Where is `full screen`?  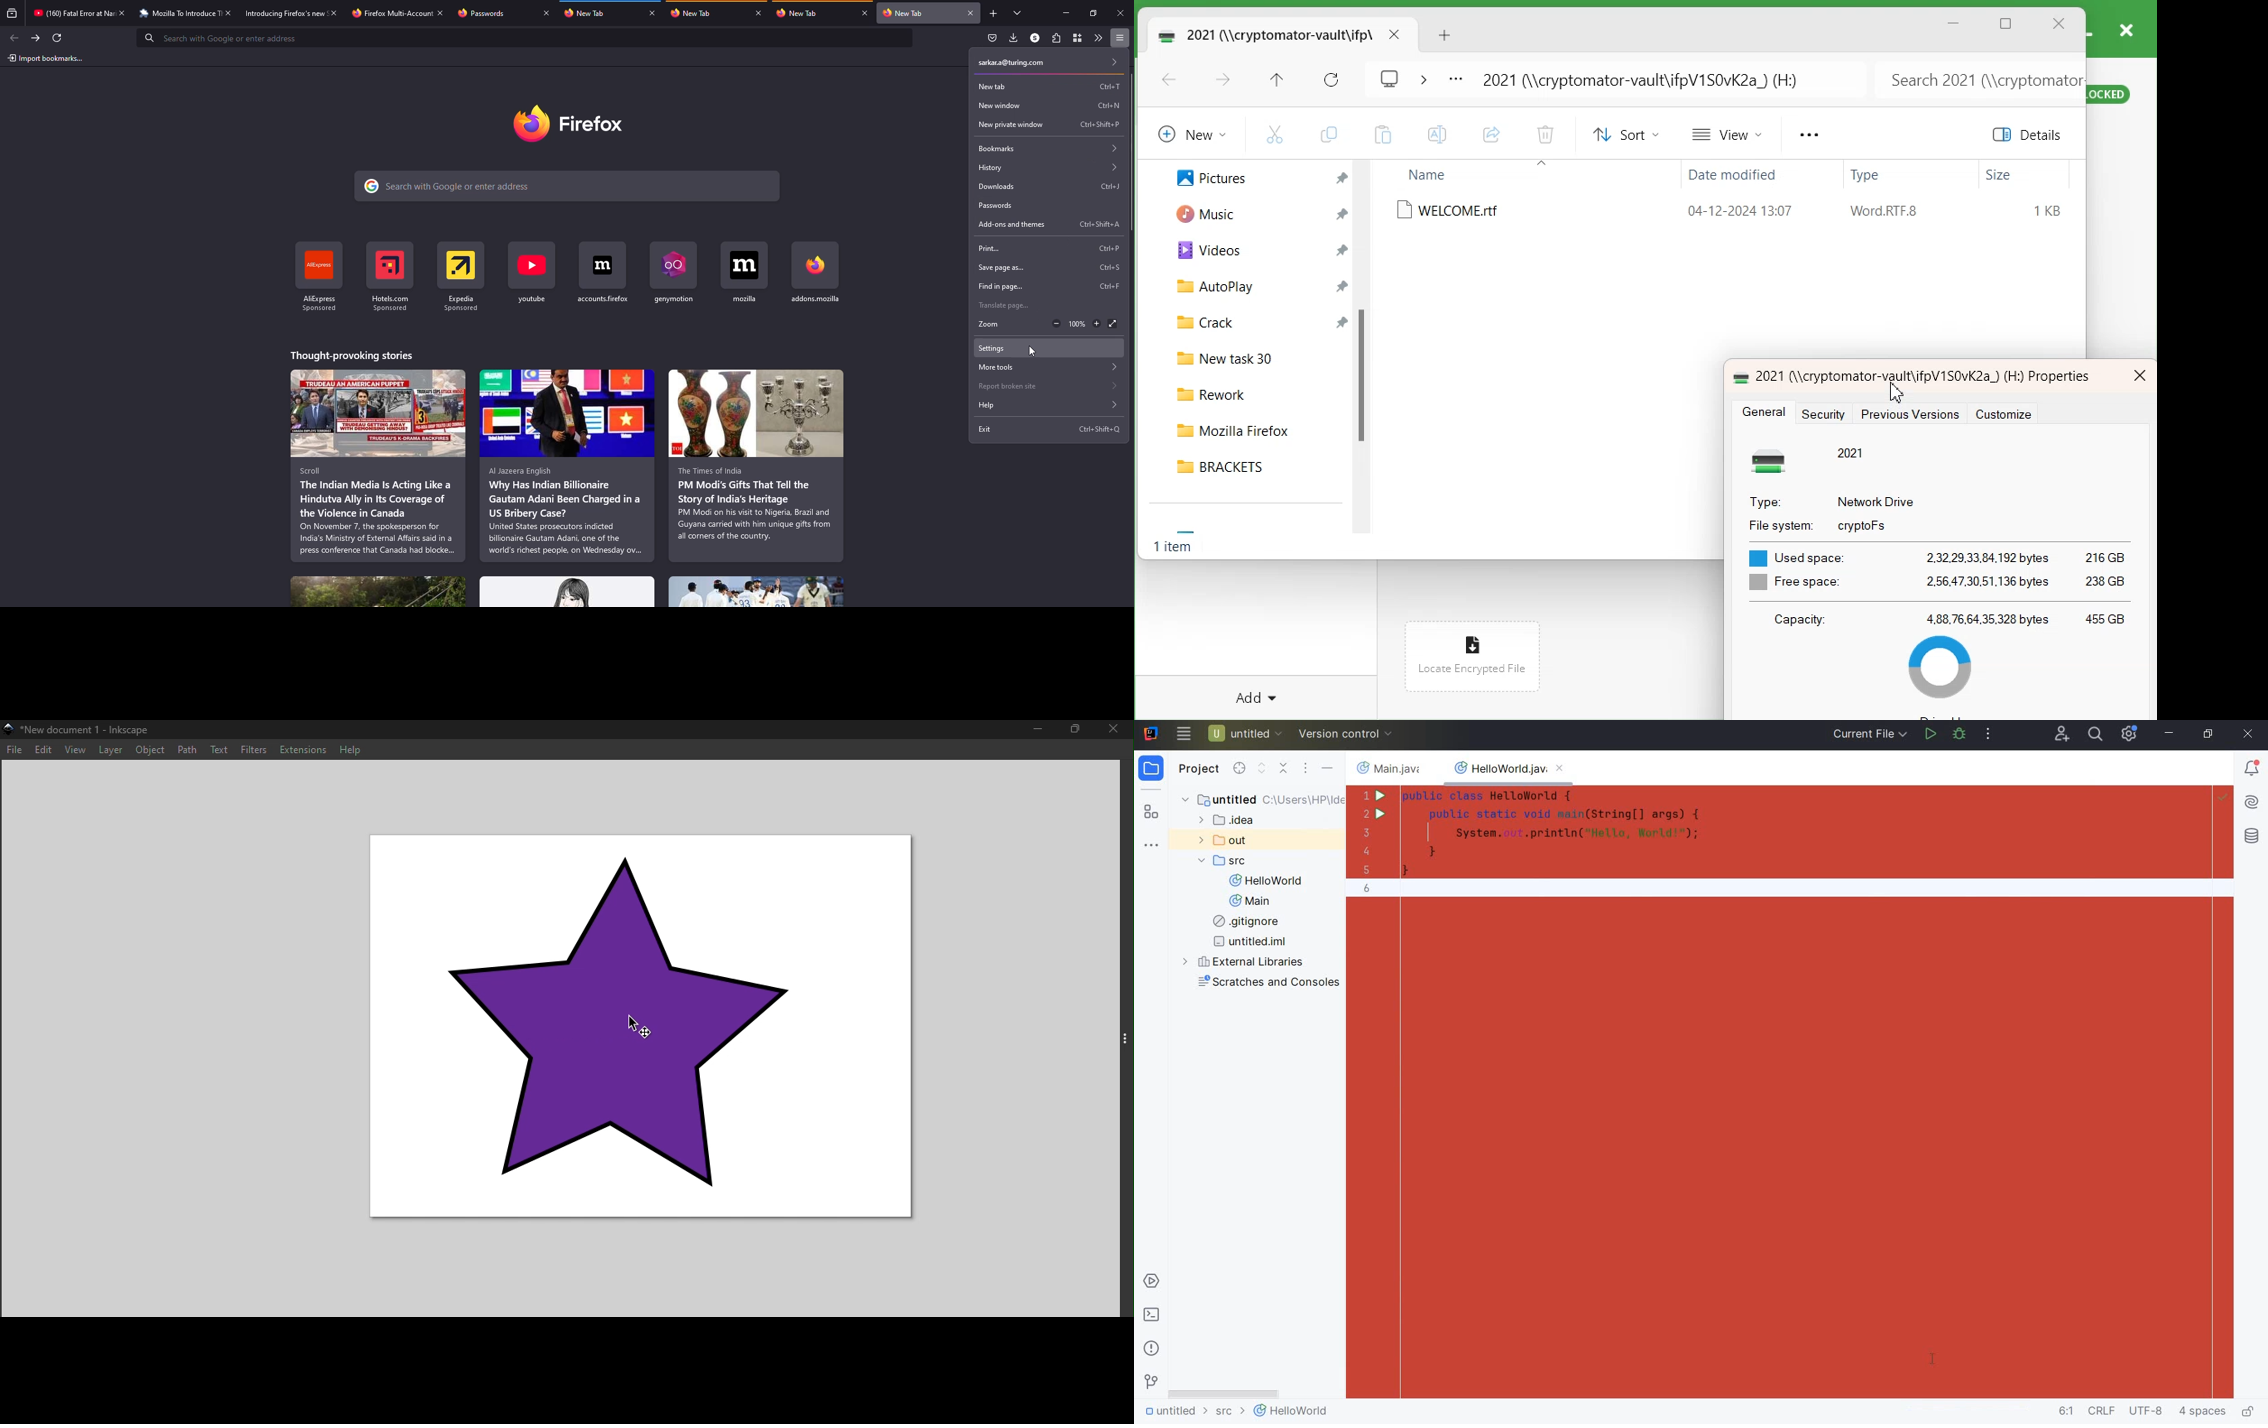
full screen is located at coordinates (1114, 324).